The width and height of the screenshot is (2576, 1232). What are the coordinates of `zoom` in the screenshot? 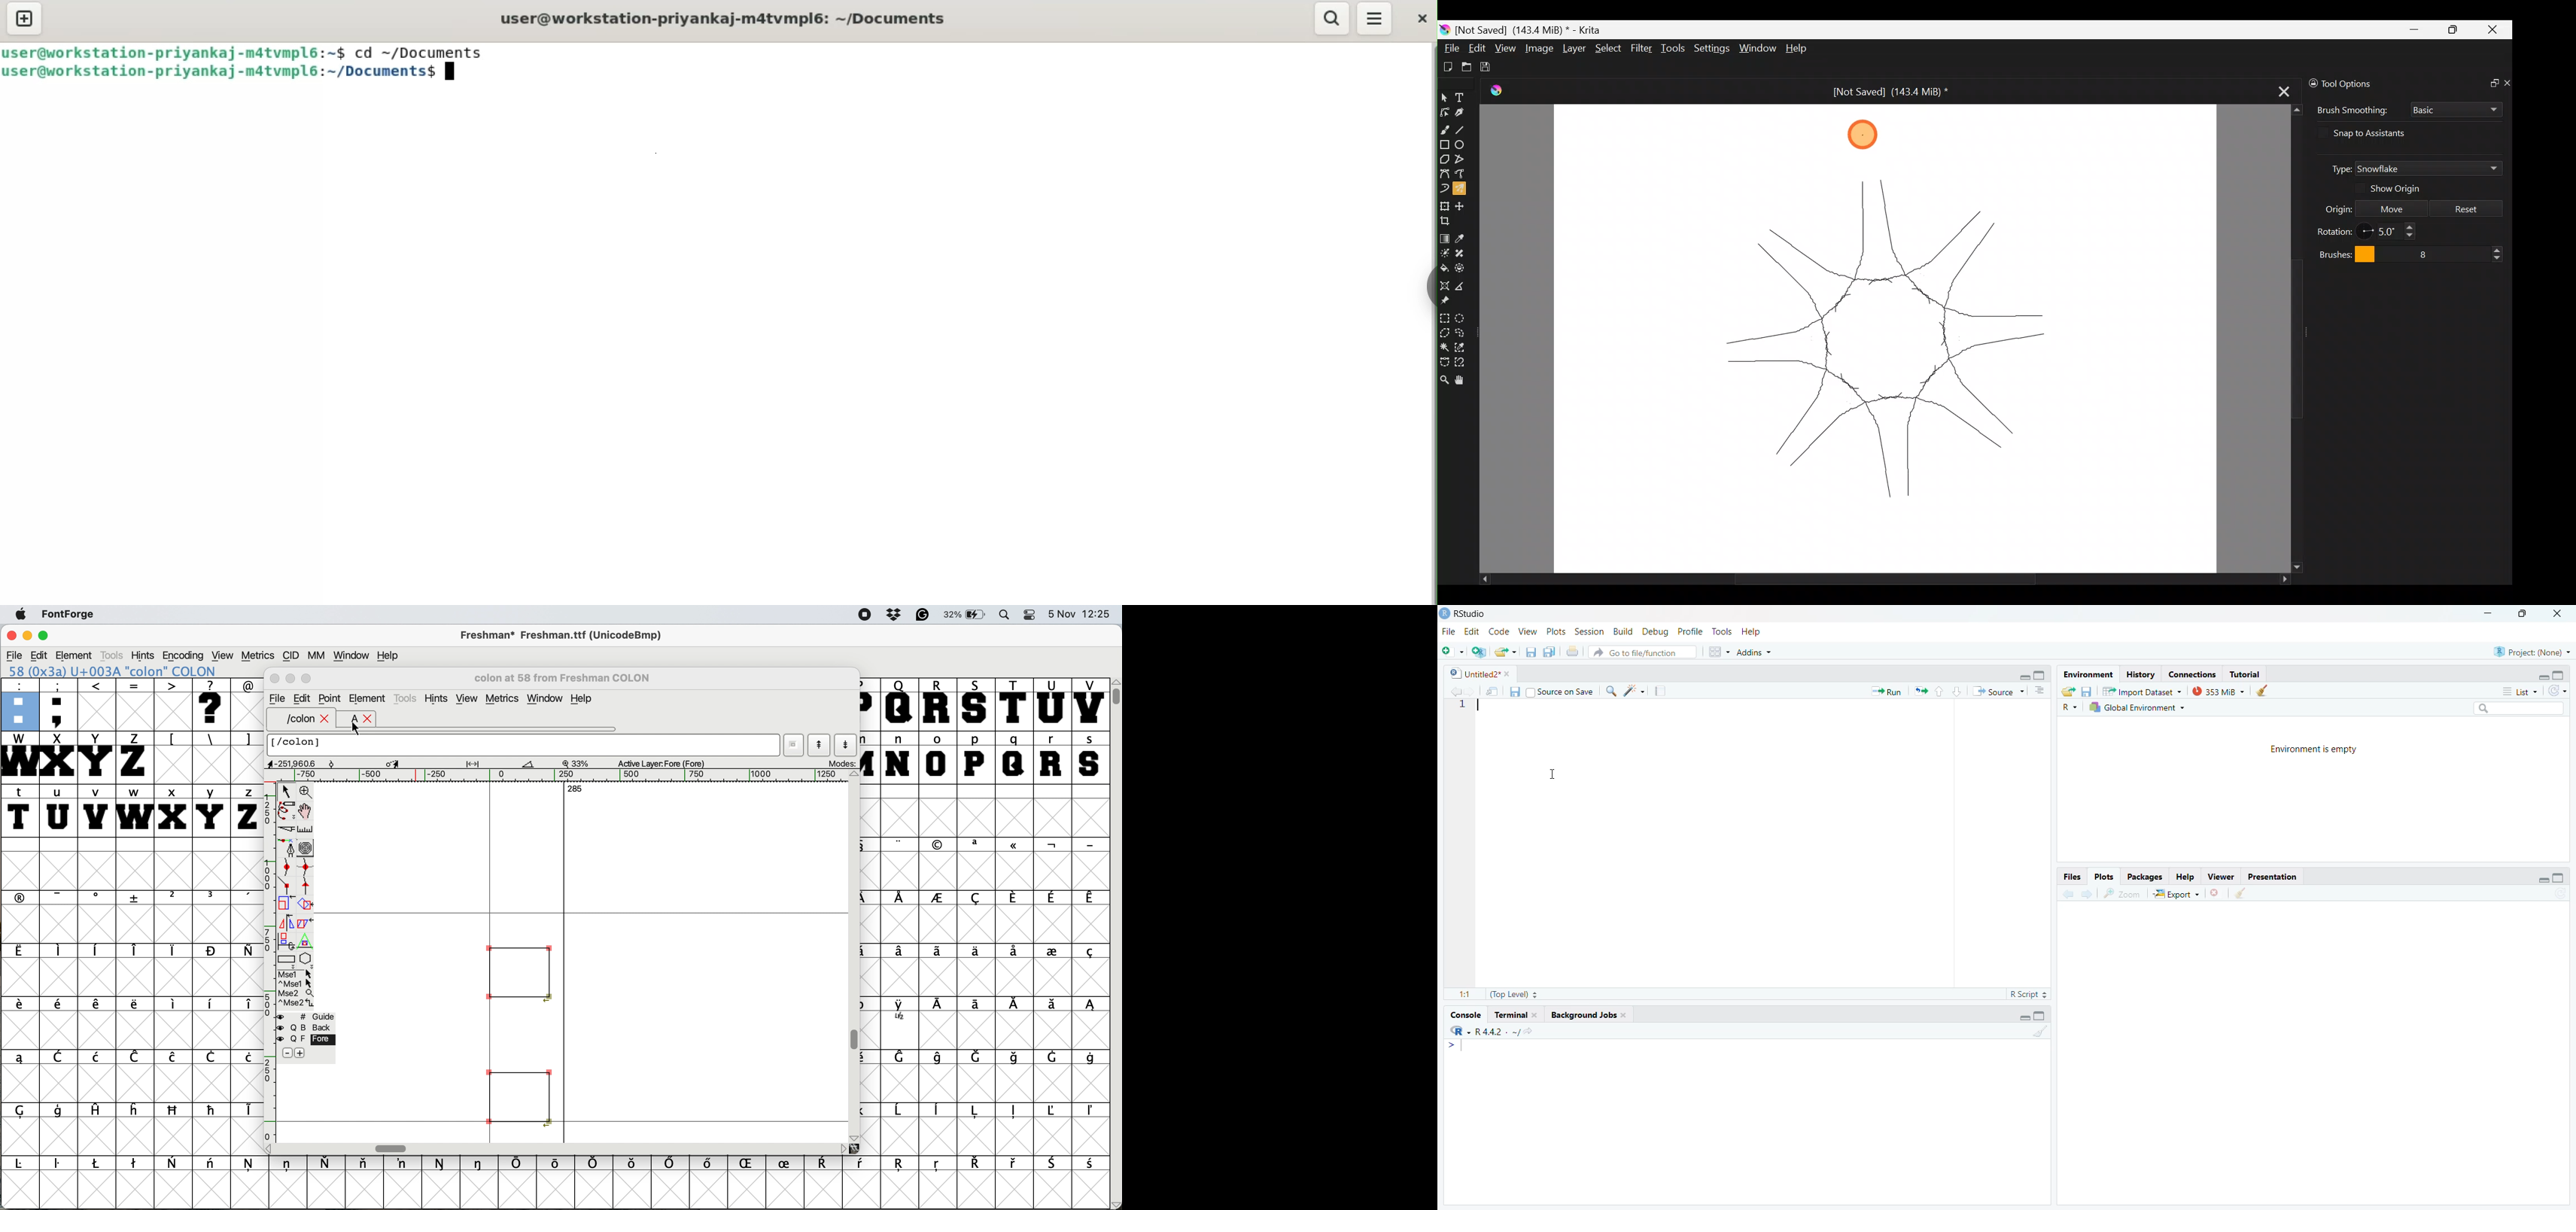 It's located at (2121, 894).